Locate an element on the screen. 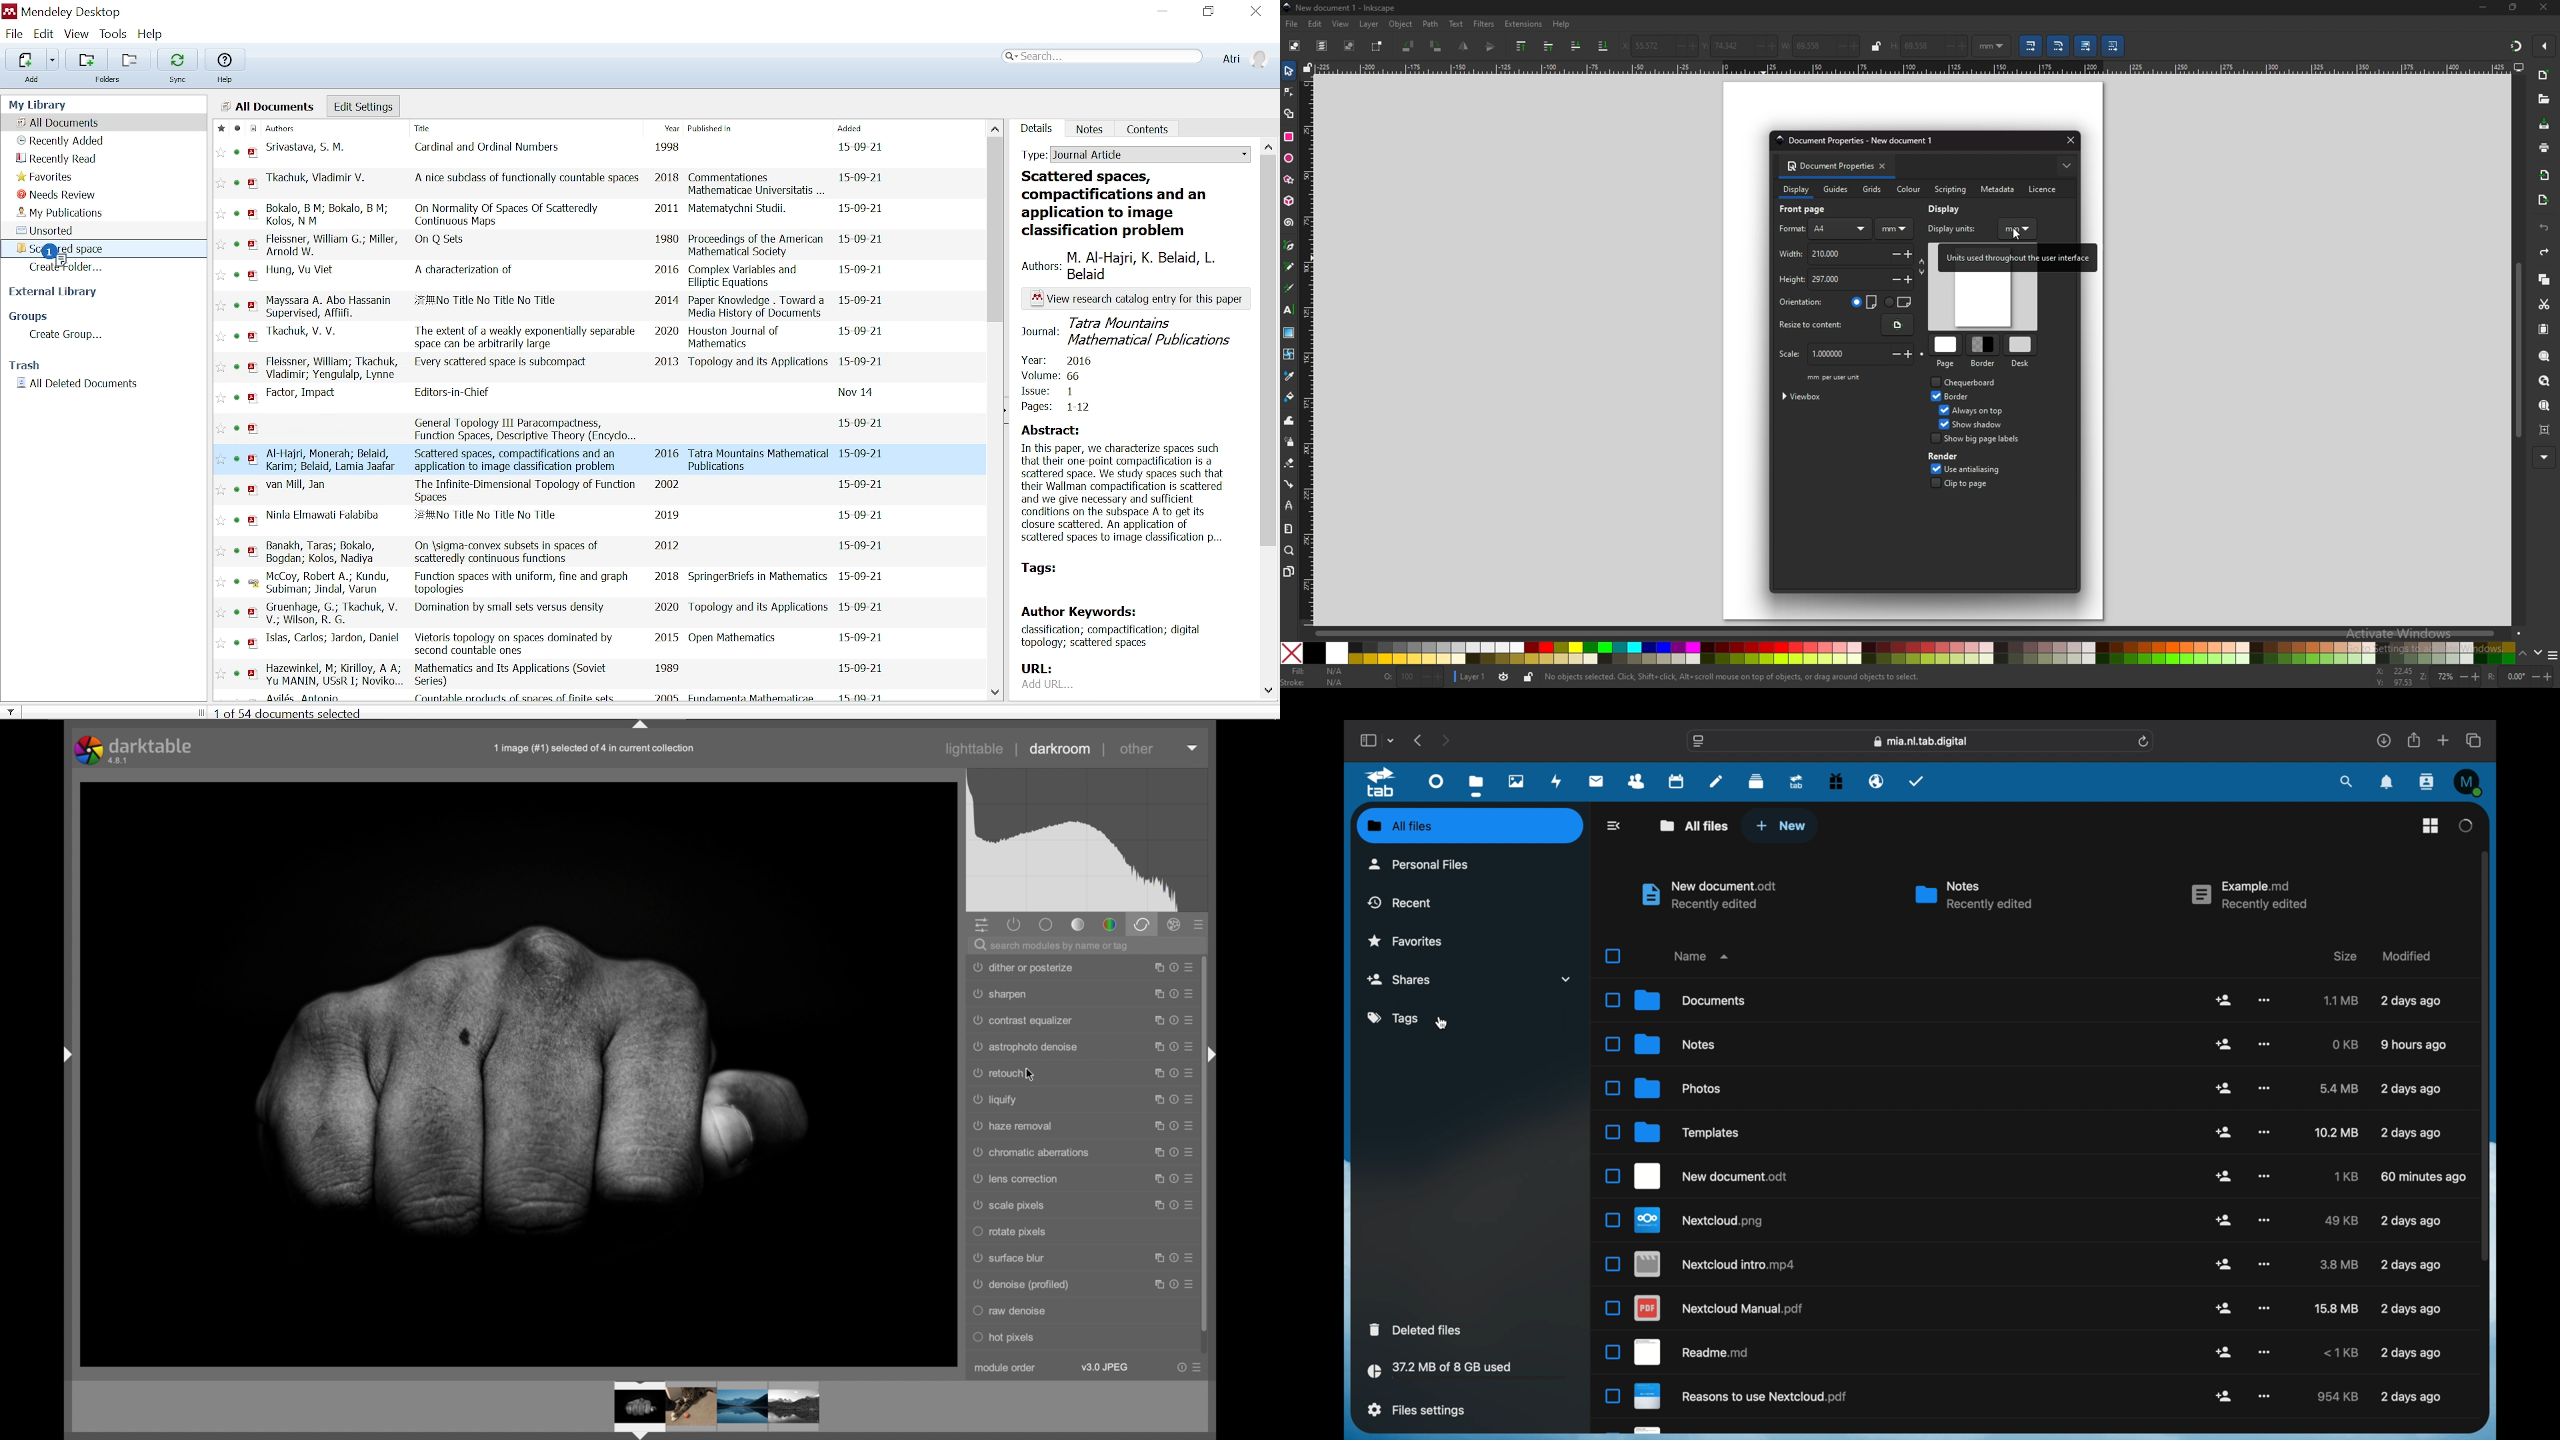 Image resolution: width=2576 pixels, height=1456 pixels. modified is located at coordinates (2413, 1045).